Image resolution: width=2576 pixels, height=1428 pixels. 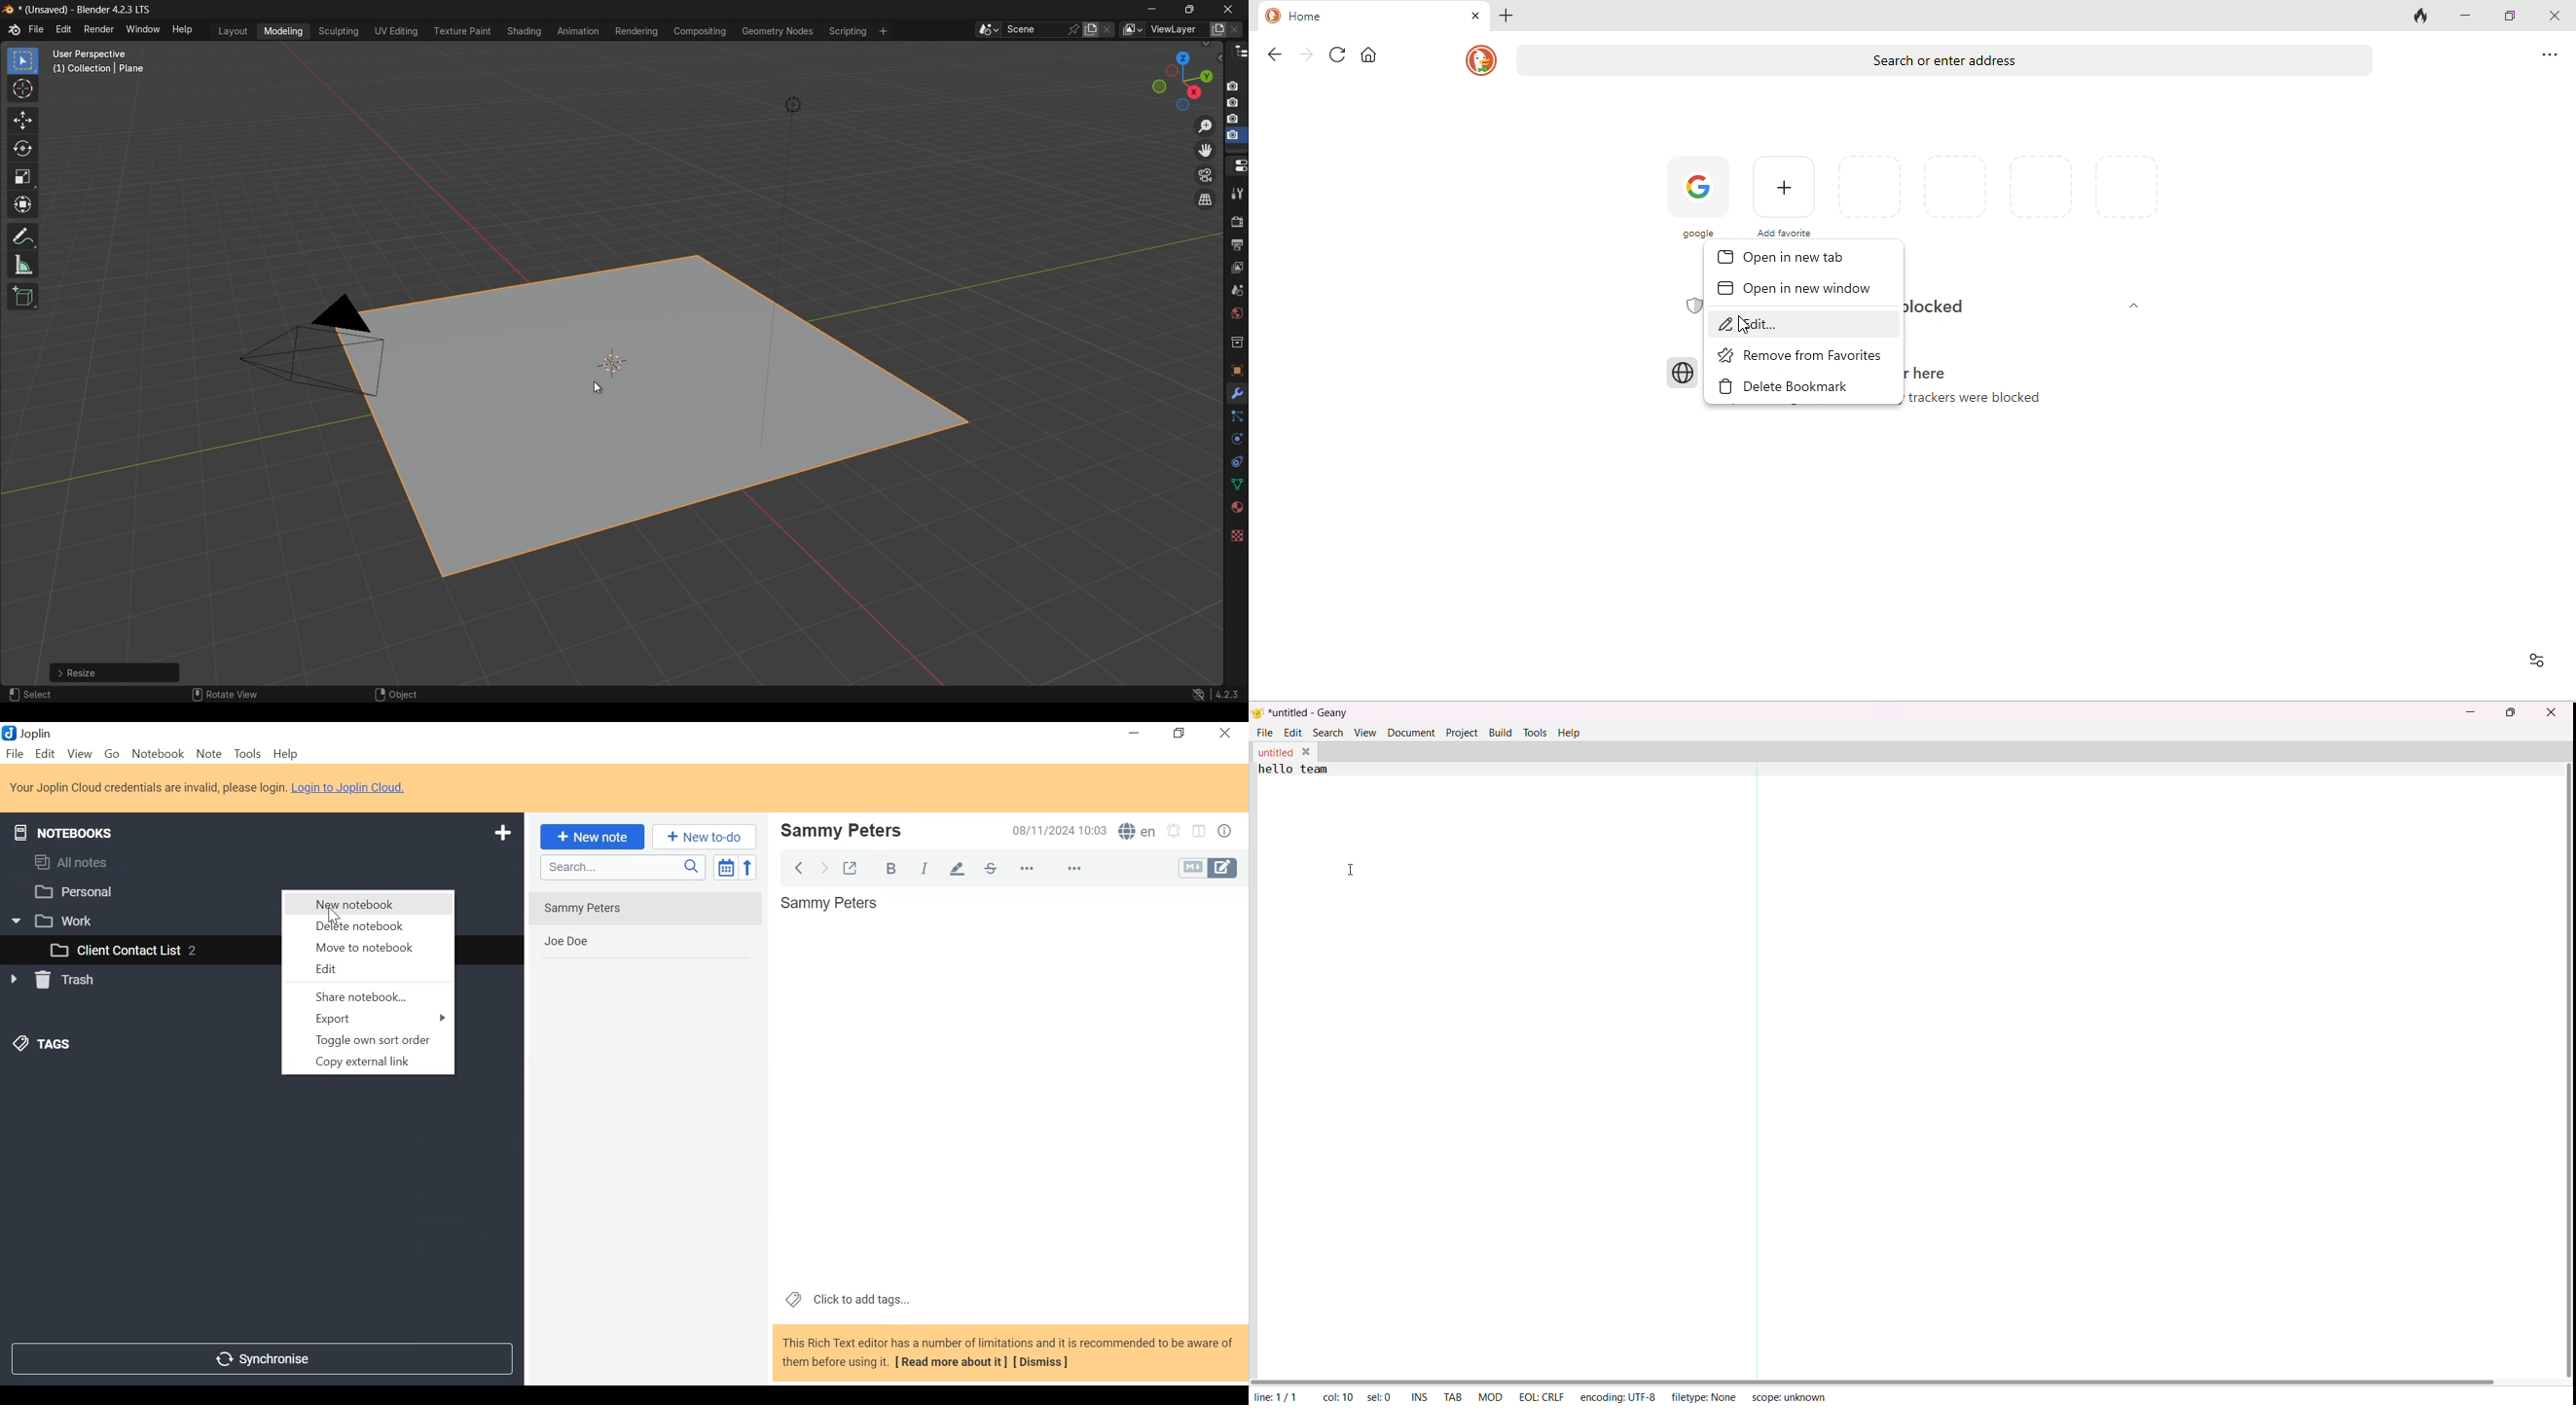 I want to click on Synchronise, so click(x=264, y=1359).